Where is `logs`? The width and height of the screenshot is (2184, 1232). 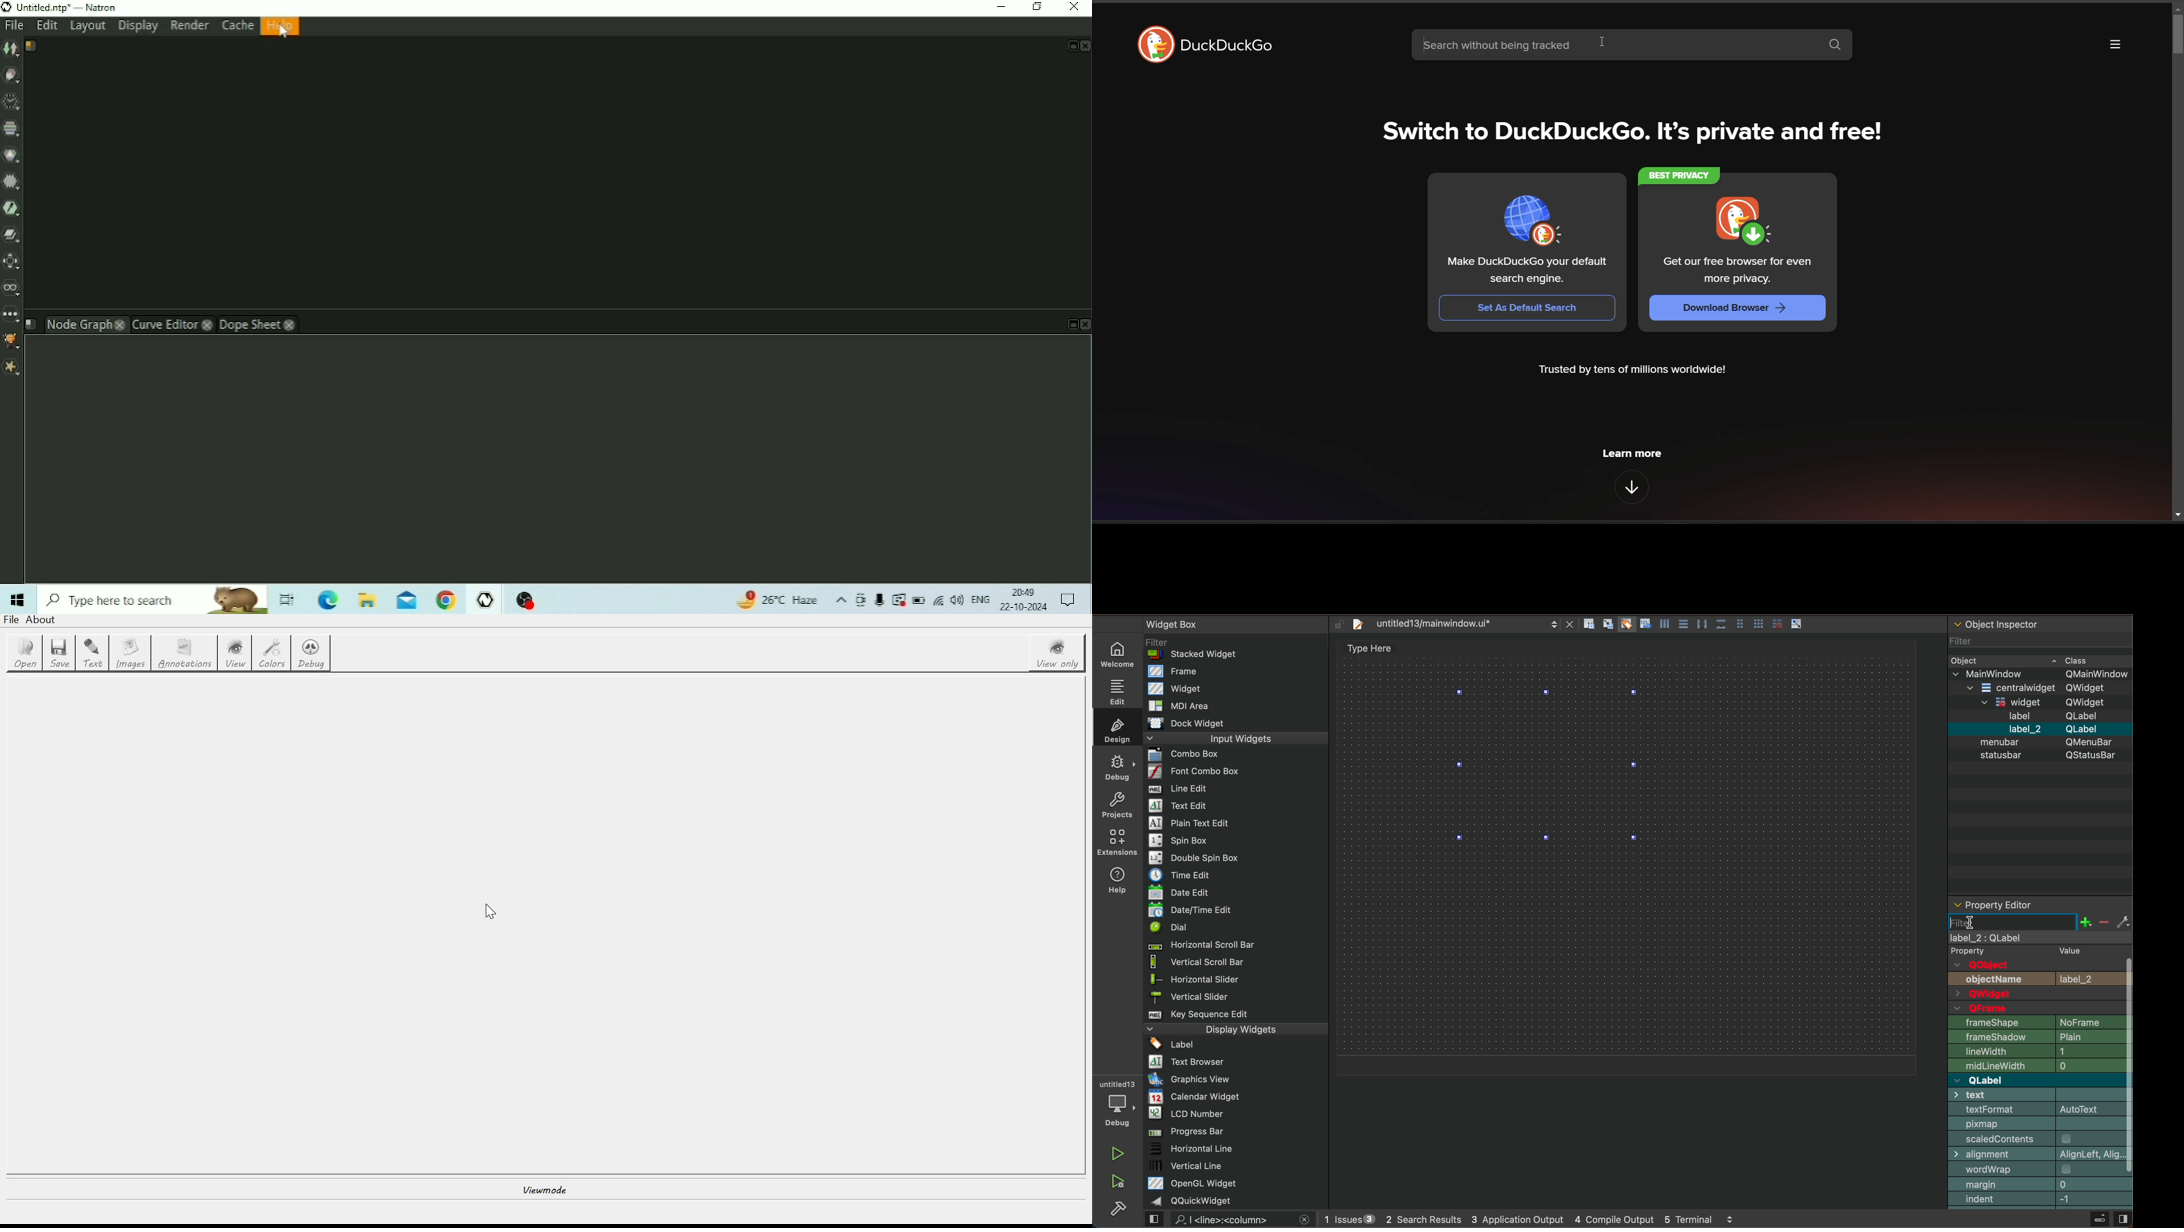
logs is located at coordinates (1534, 1220).